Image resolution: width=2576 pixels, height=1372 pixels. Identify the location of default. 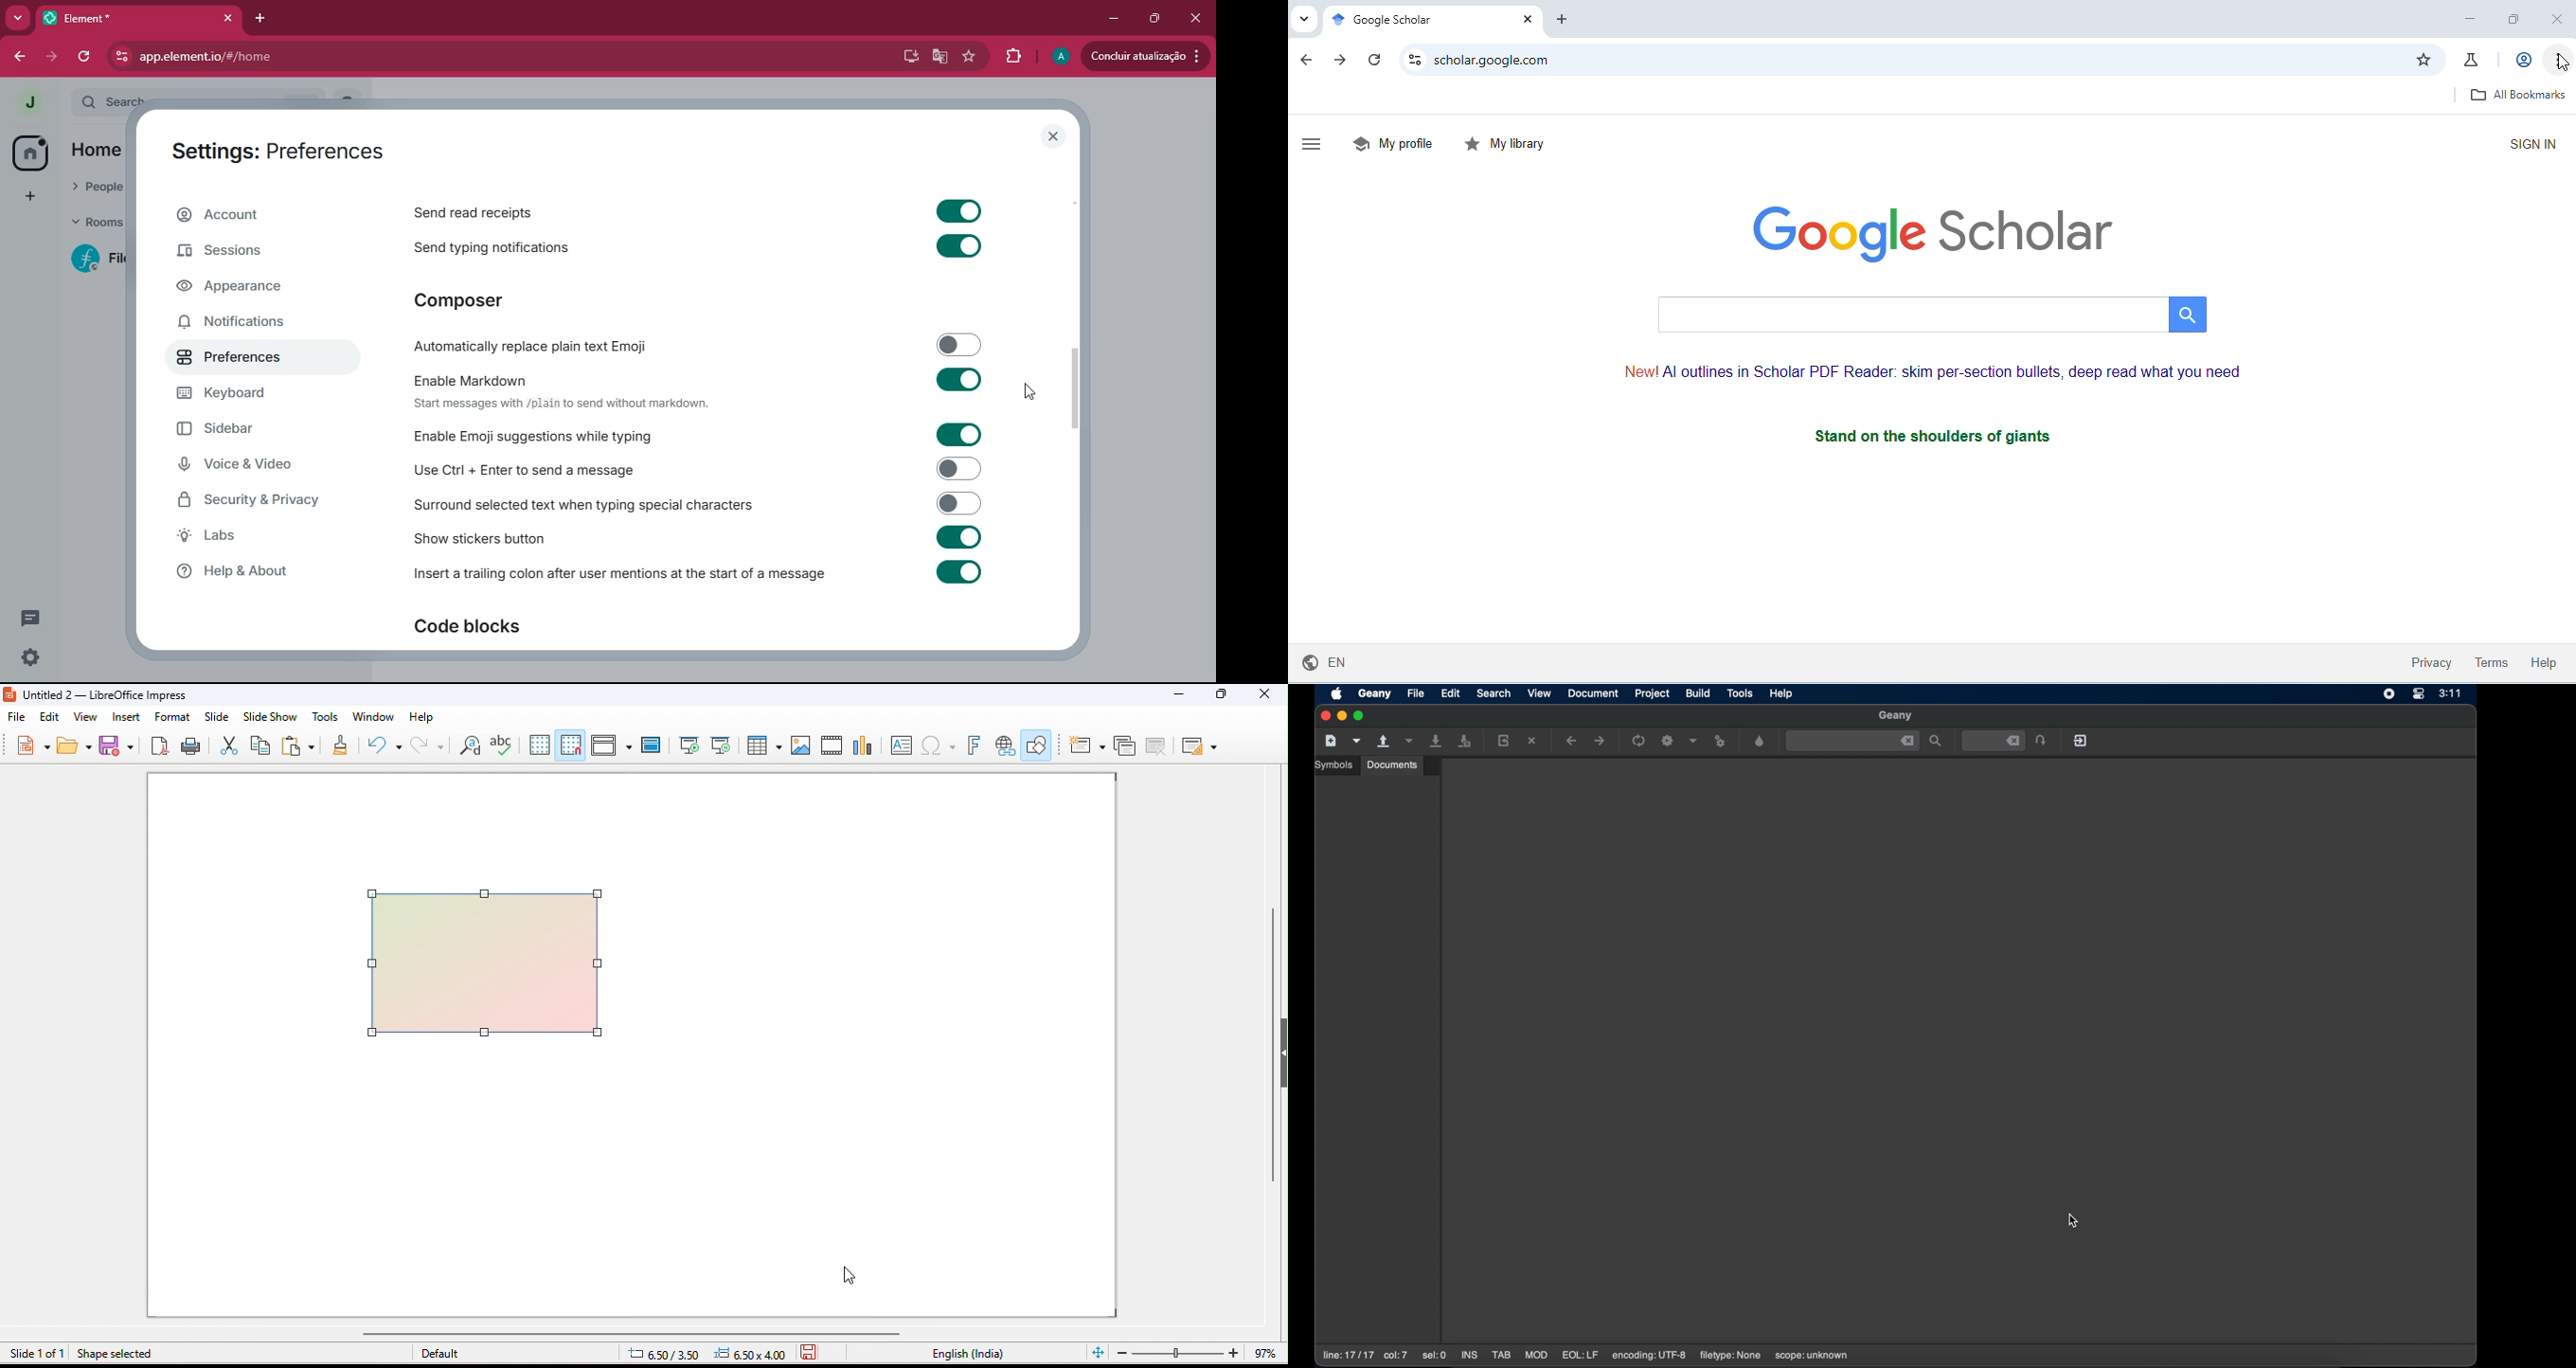
(441, 1354).